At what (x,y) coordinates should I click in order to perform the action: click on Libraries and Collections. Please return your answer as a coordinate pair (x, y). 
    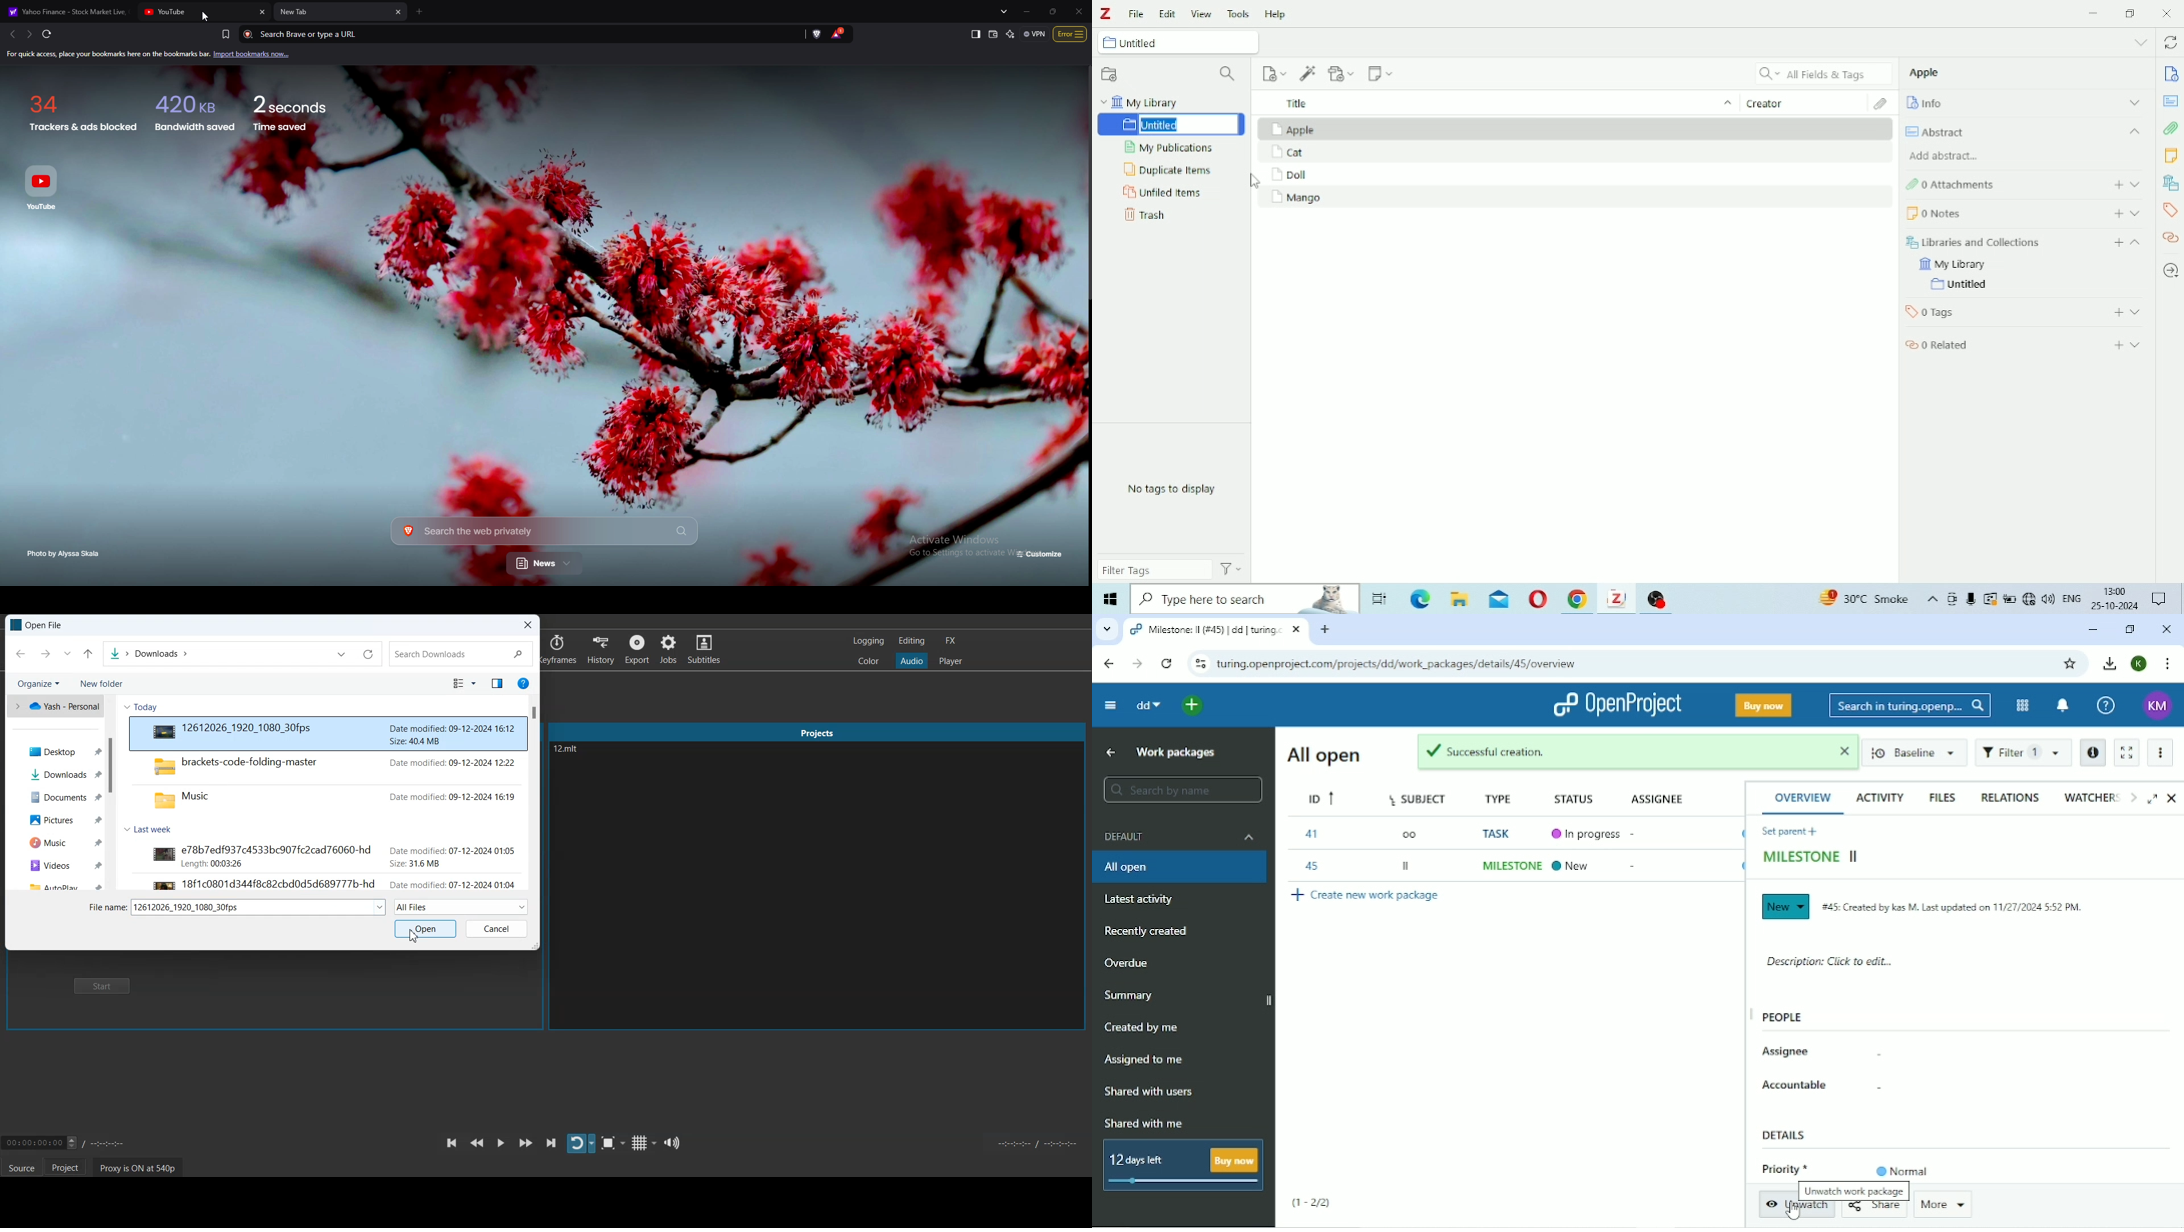
    Looking at the image, I should click on (2169, 182).